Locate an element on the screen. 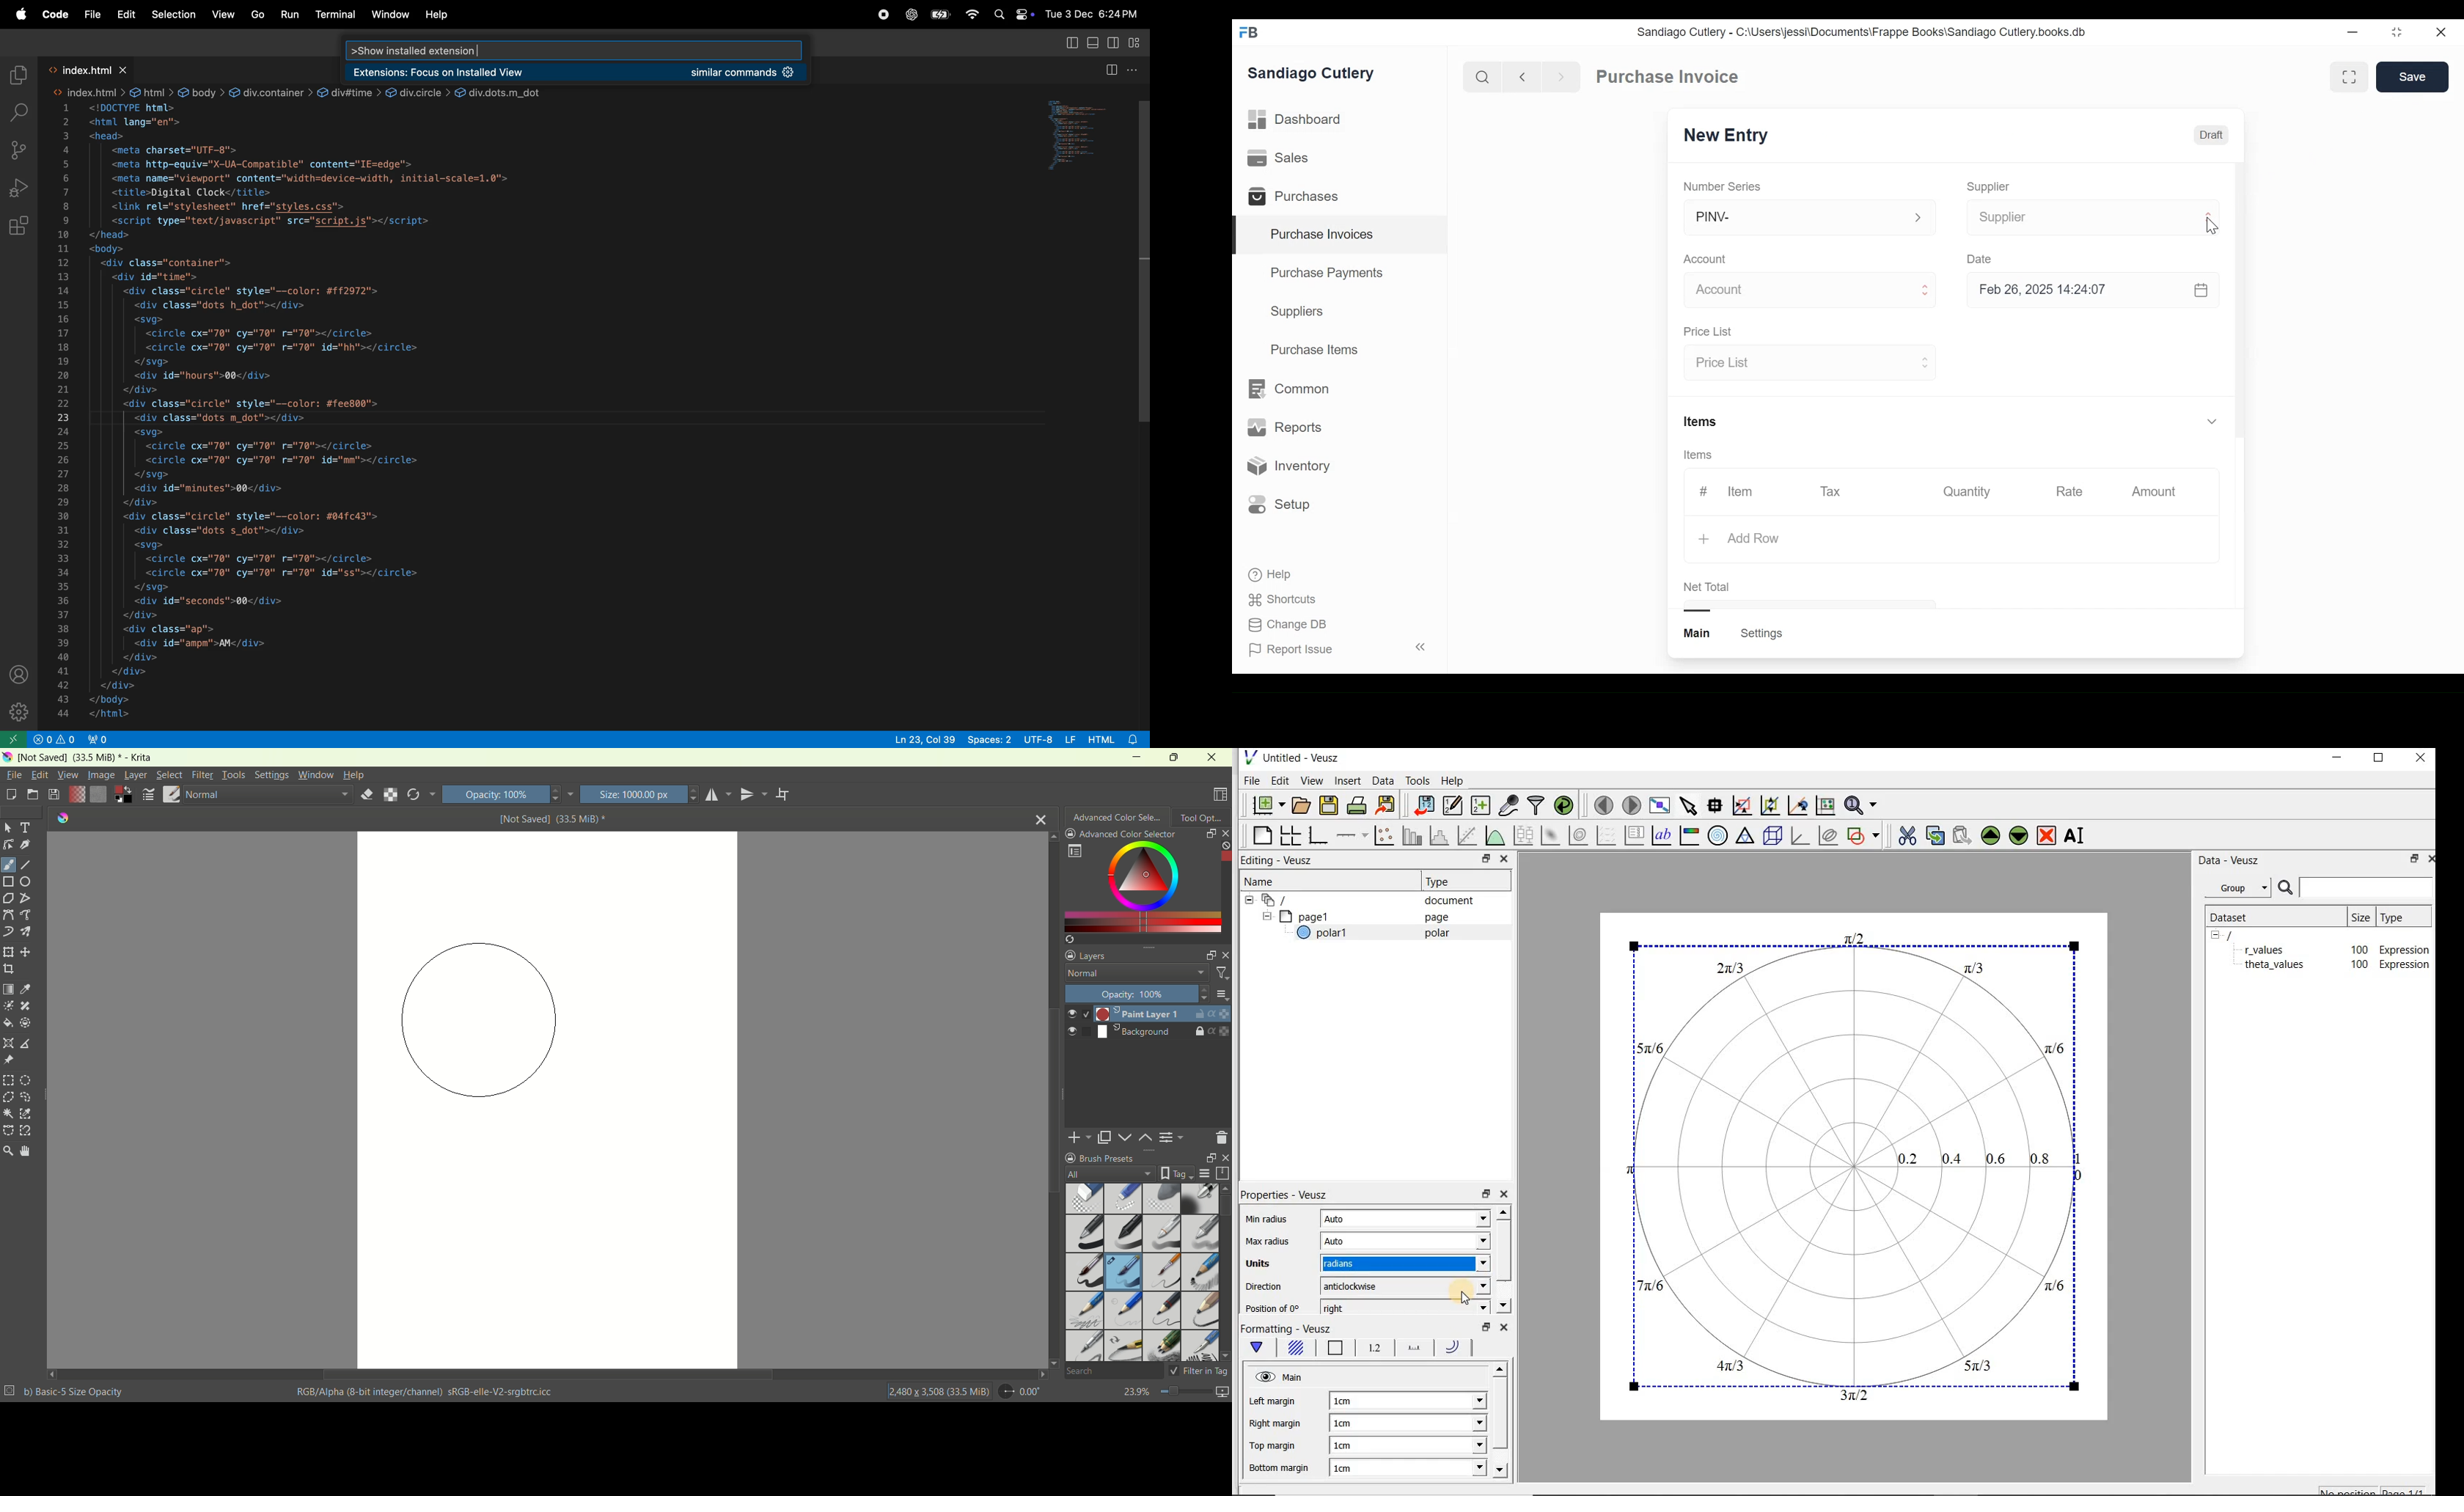  Polar graph is located at coordinates (1854, 1171).